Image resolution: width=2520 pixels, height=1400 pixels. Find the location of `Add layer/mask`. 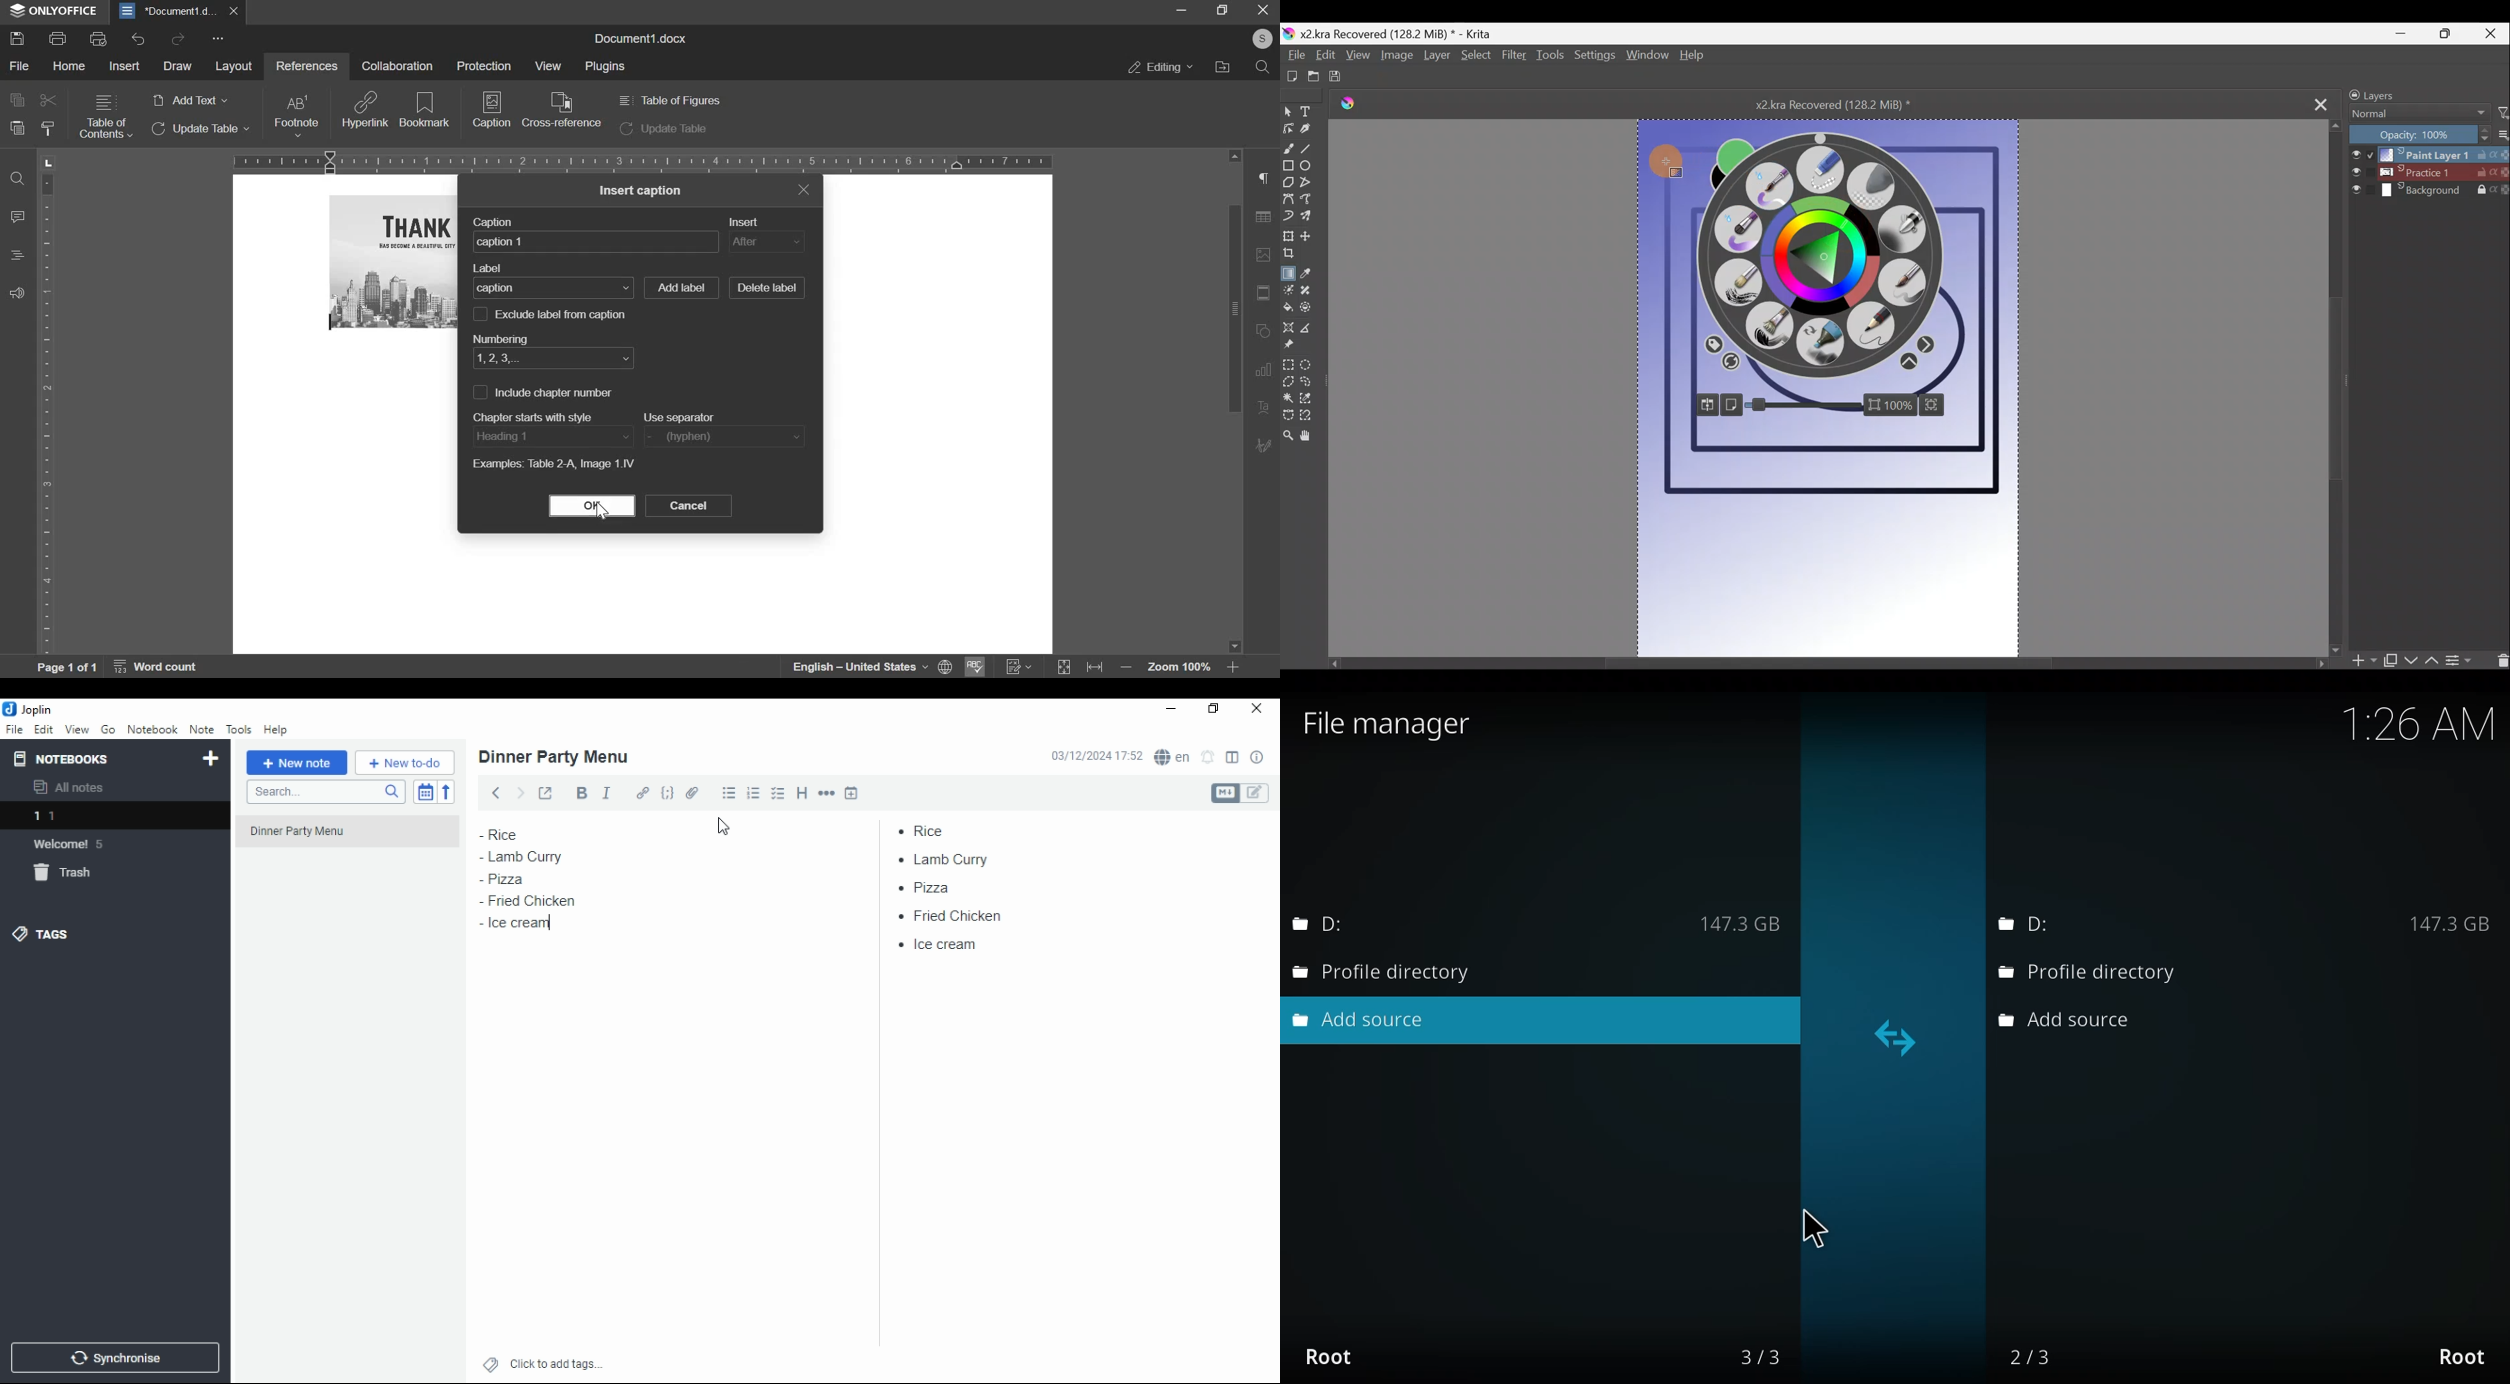

Add layer/mask is located at coordinates (2365, 661).